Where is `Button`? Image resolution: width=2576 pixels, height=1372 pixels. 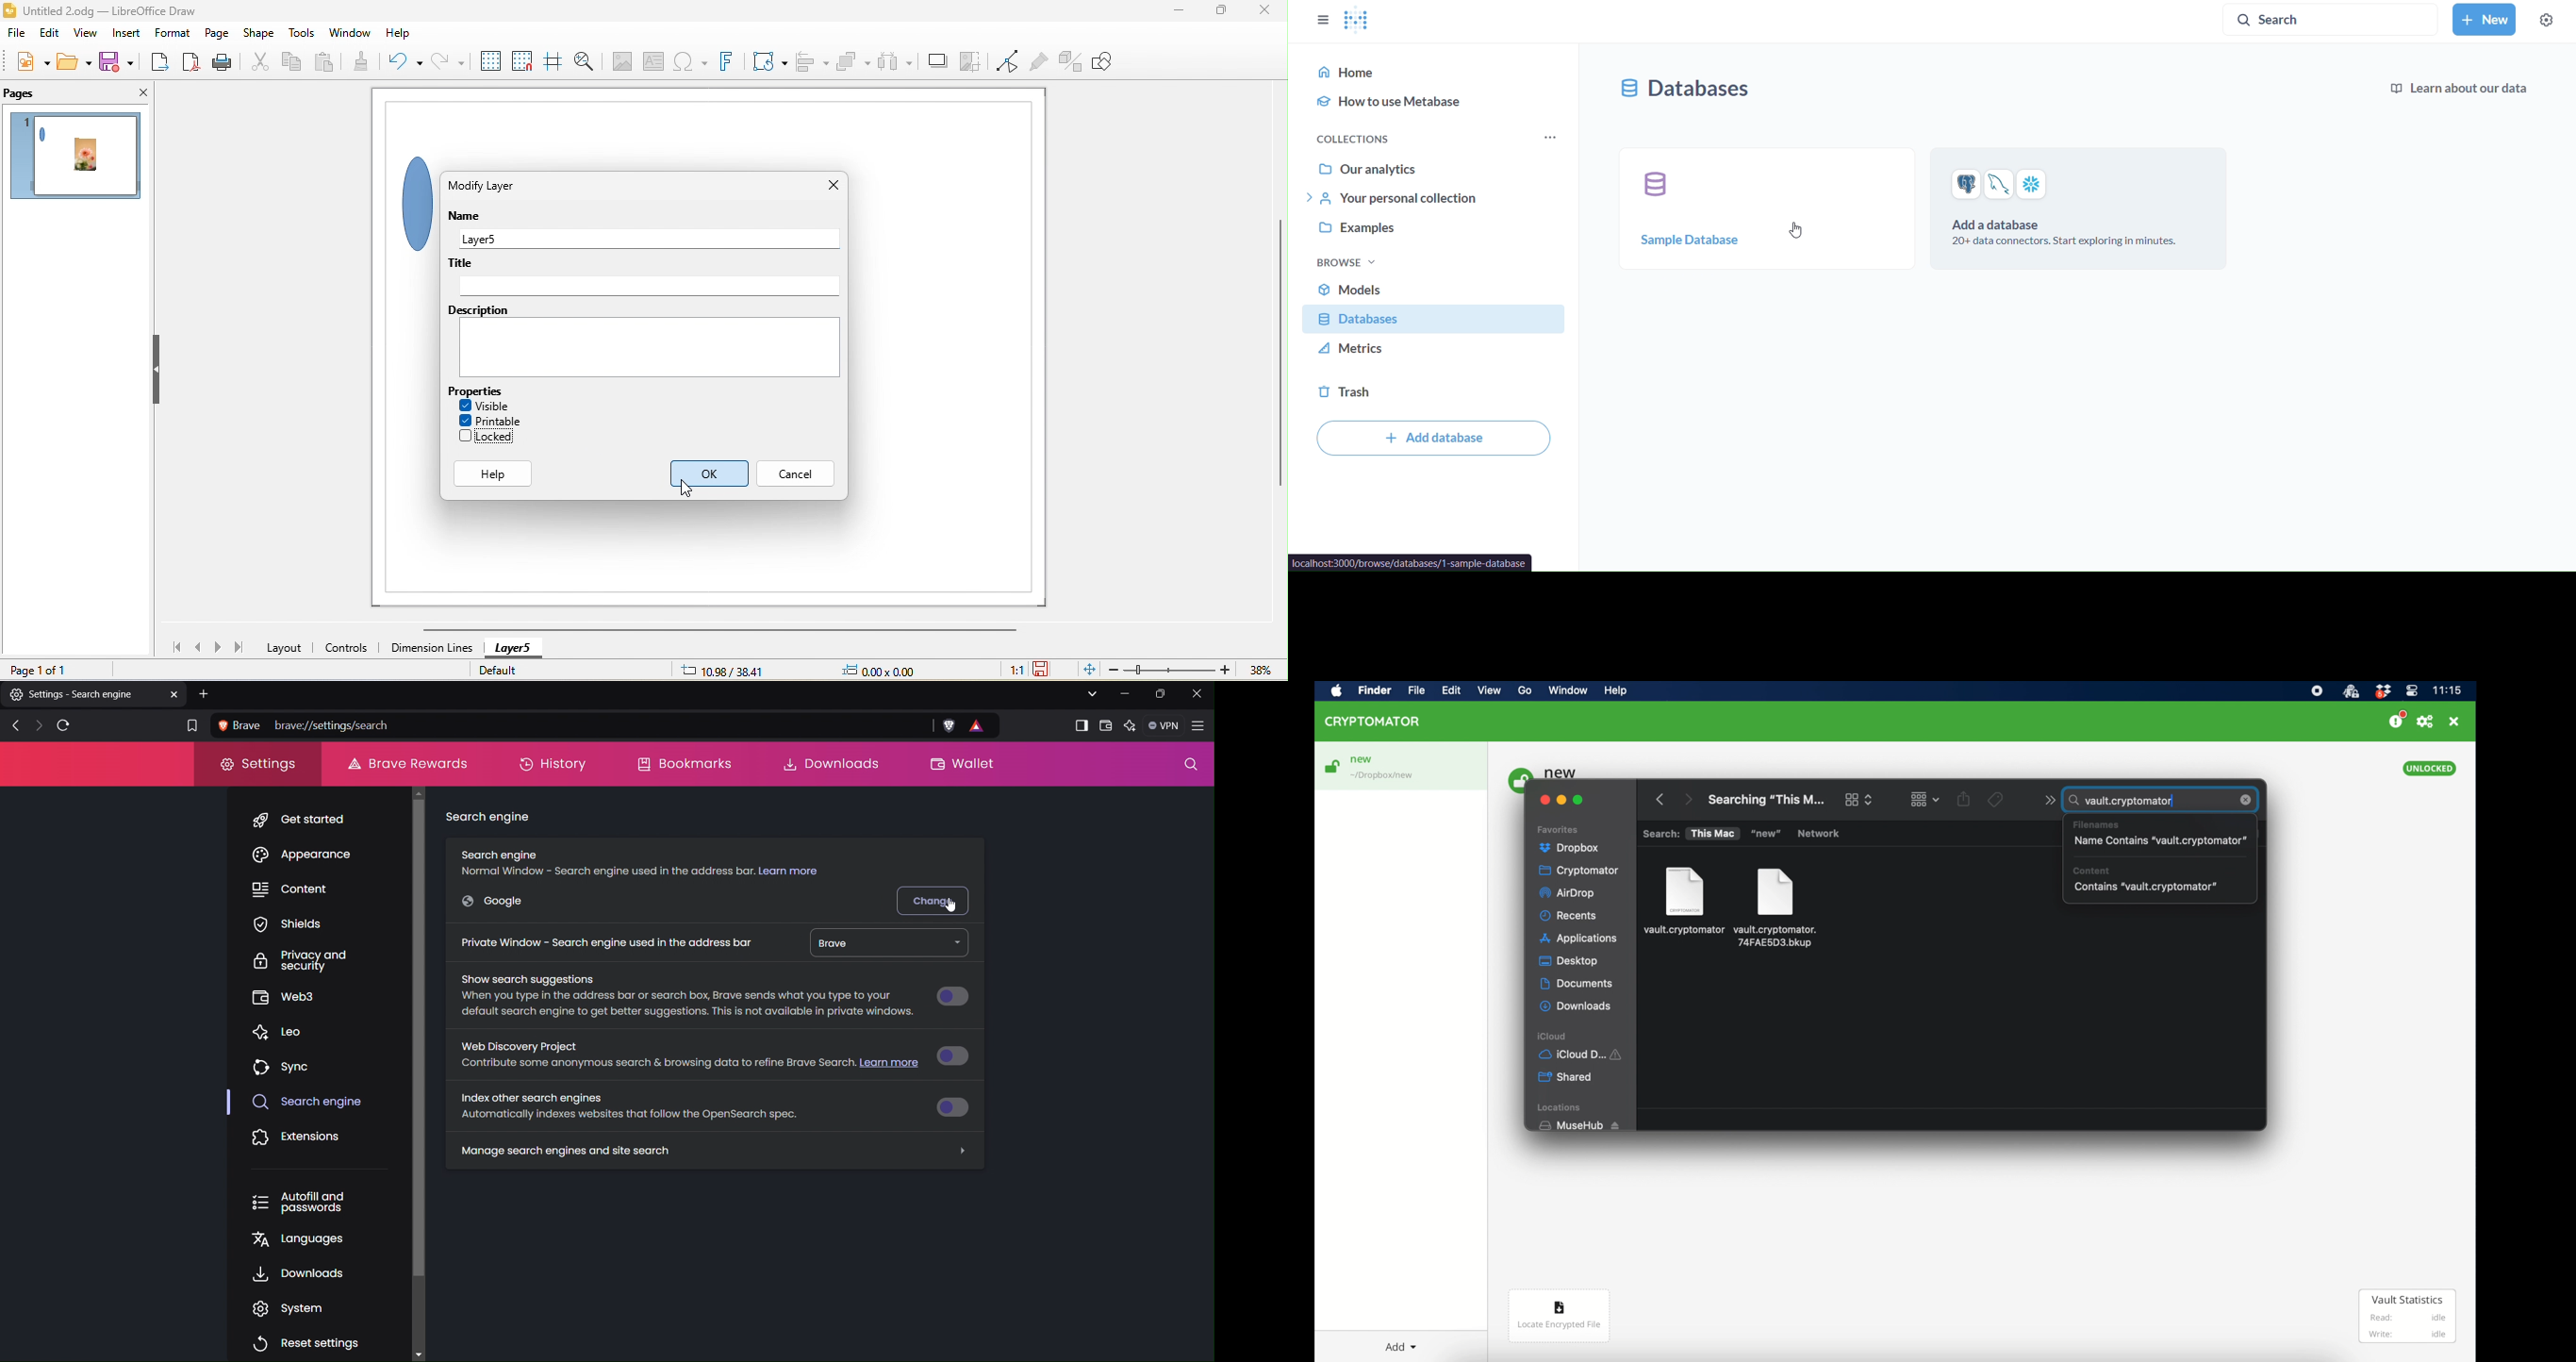
Button is located at coordinates (953, 997).